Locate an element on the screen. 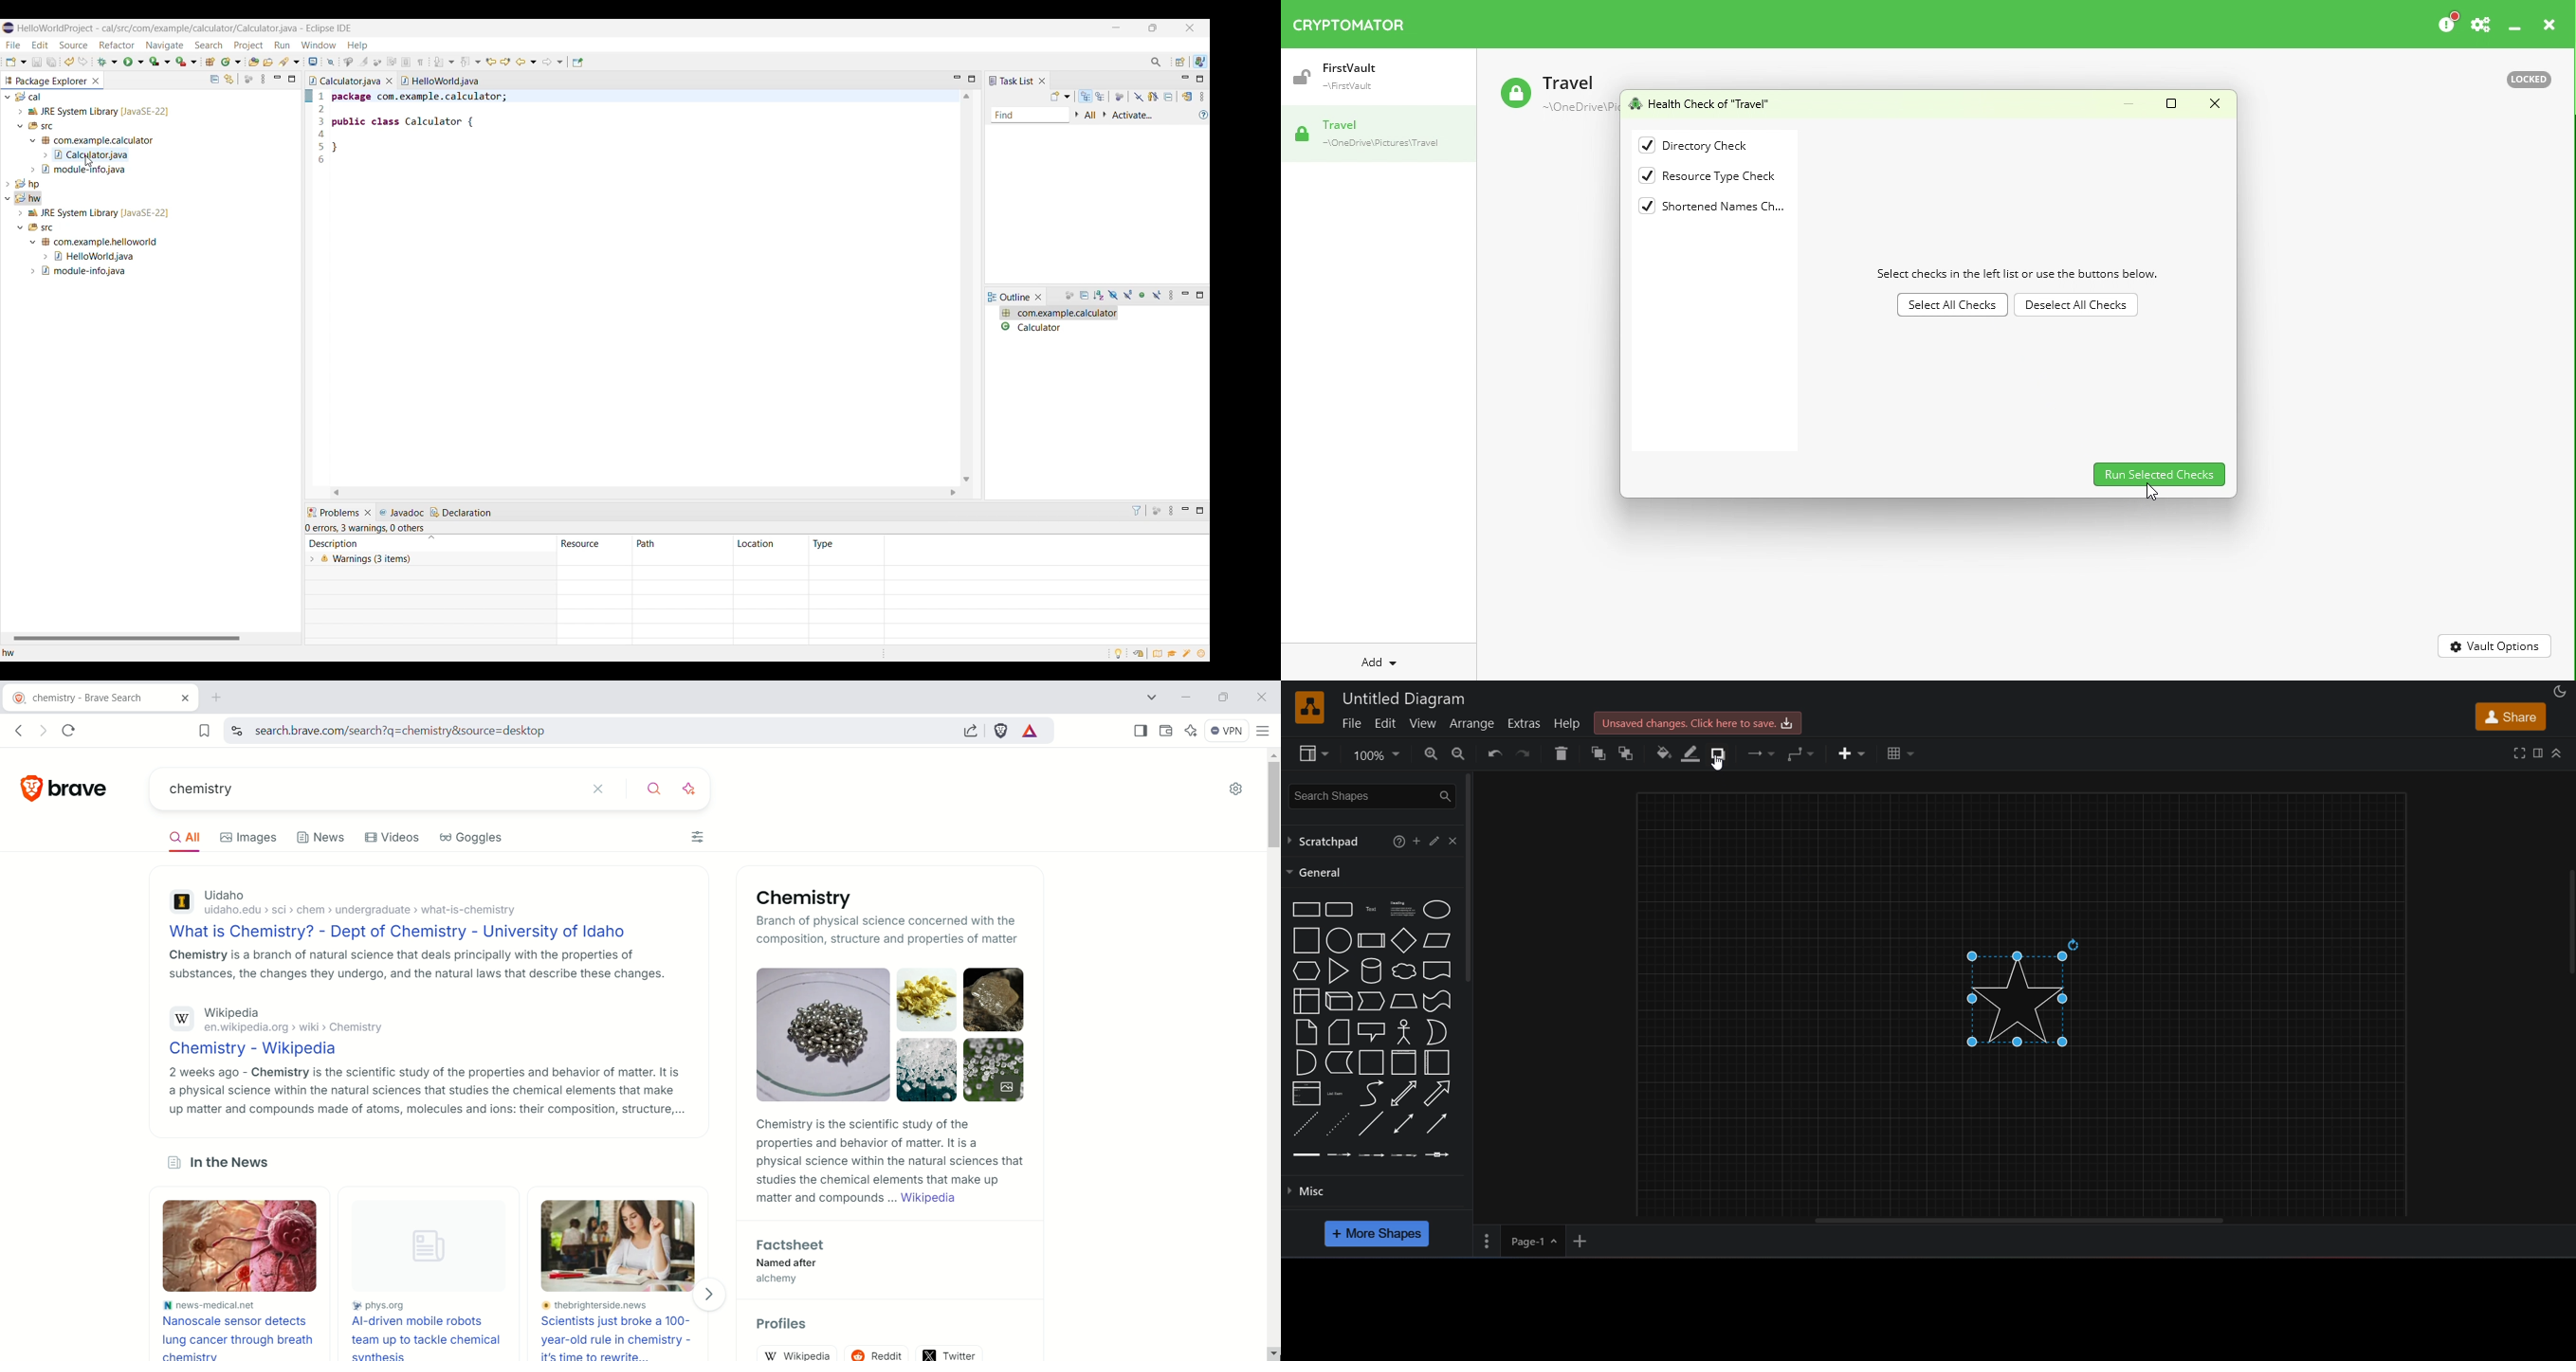  Quick slide to bottom is located at coordinates (966, 480).